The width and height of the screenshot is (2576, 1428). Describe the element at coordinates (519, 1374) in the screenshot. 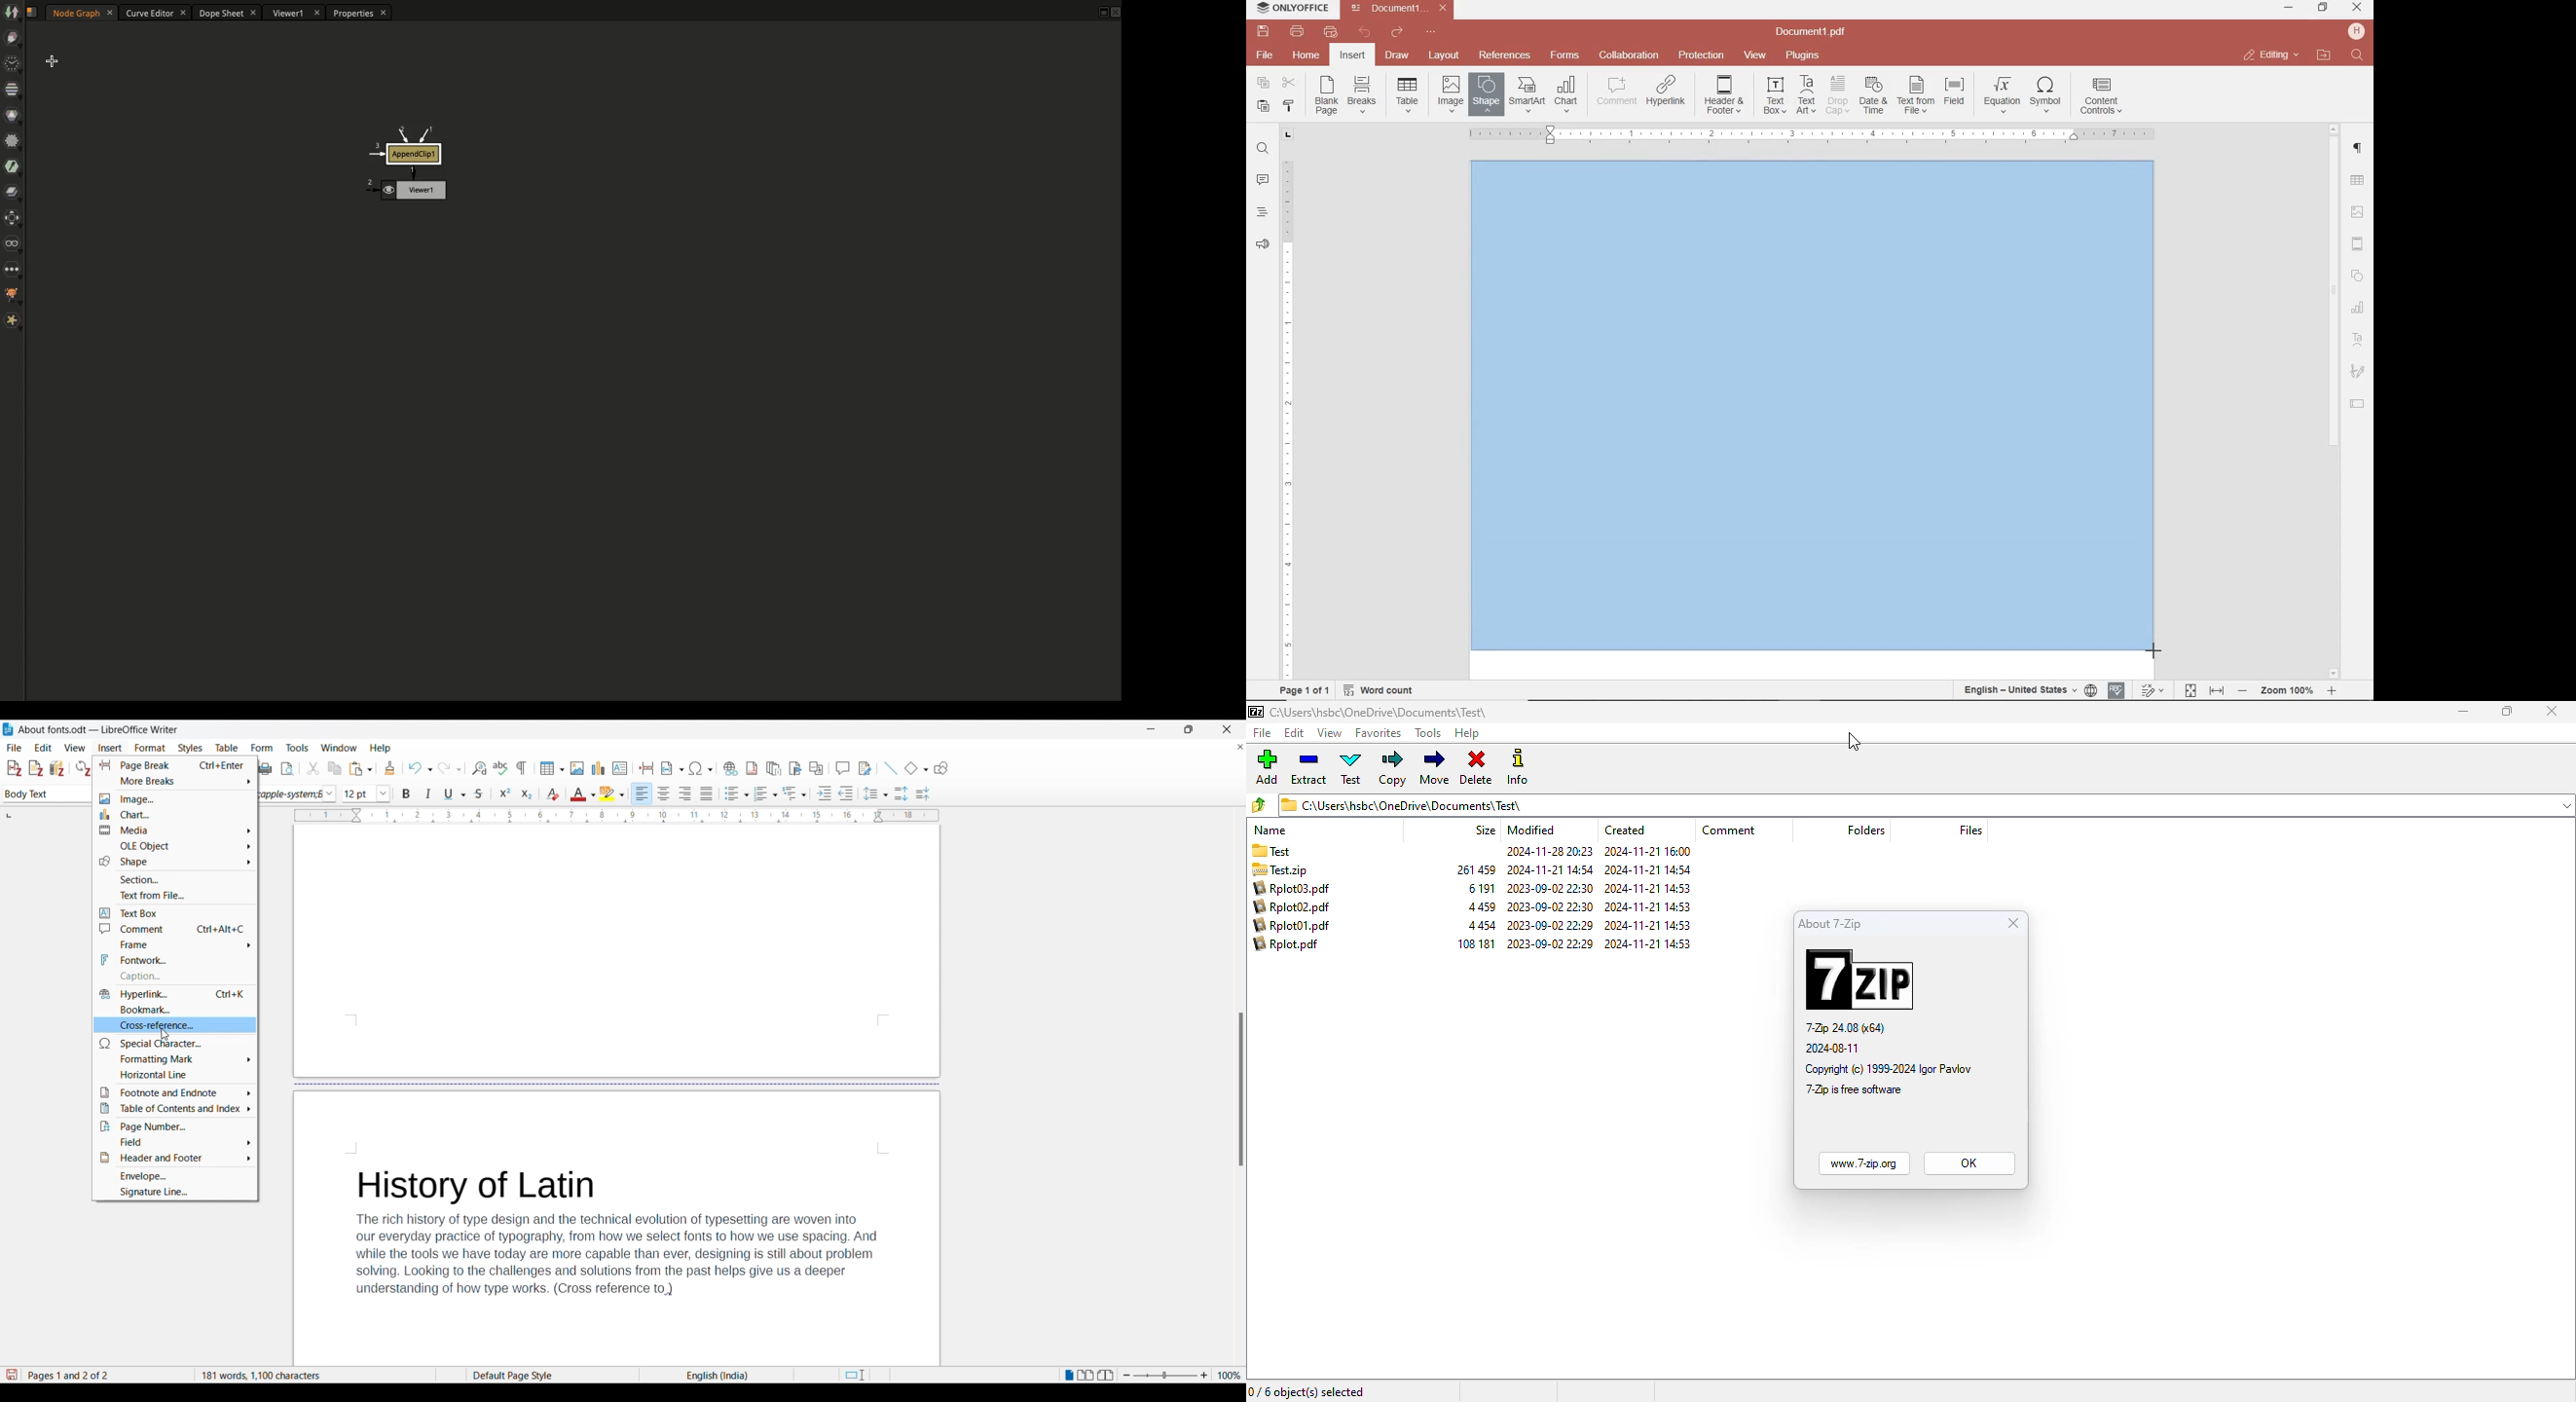

I see `Default Page Style` at that location.